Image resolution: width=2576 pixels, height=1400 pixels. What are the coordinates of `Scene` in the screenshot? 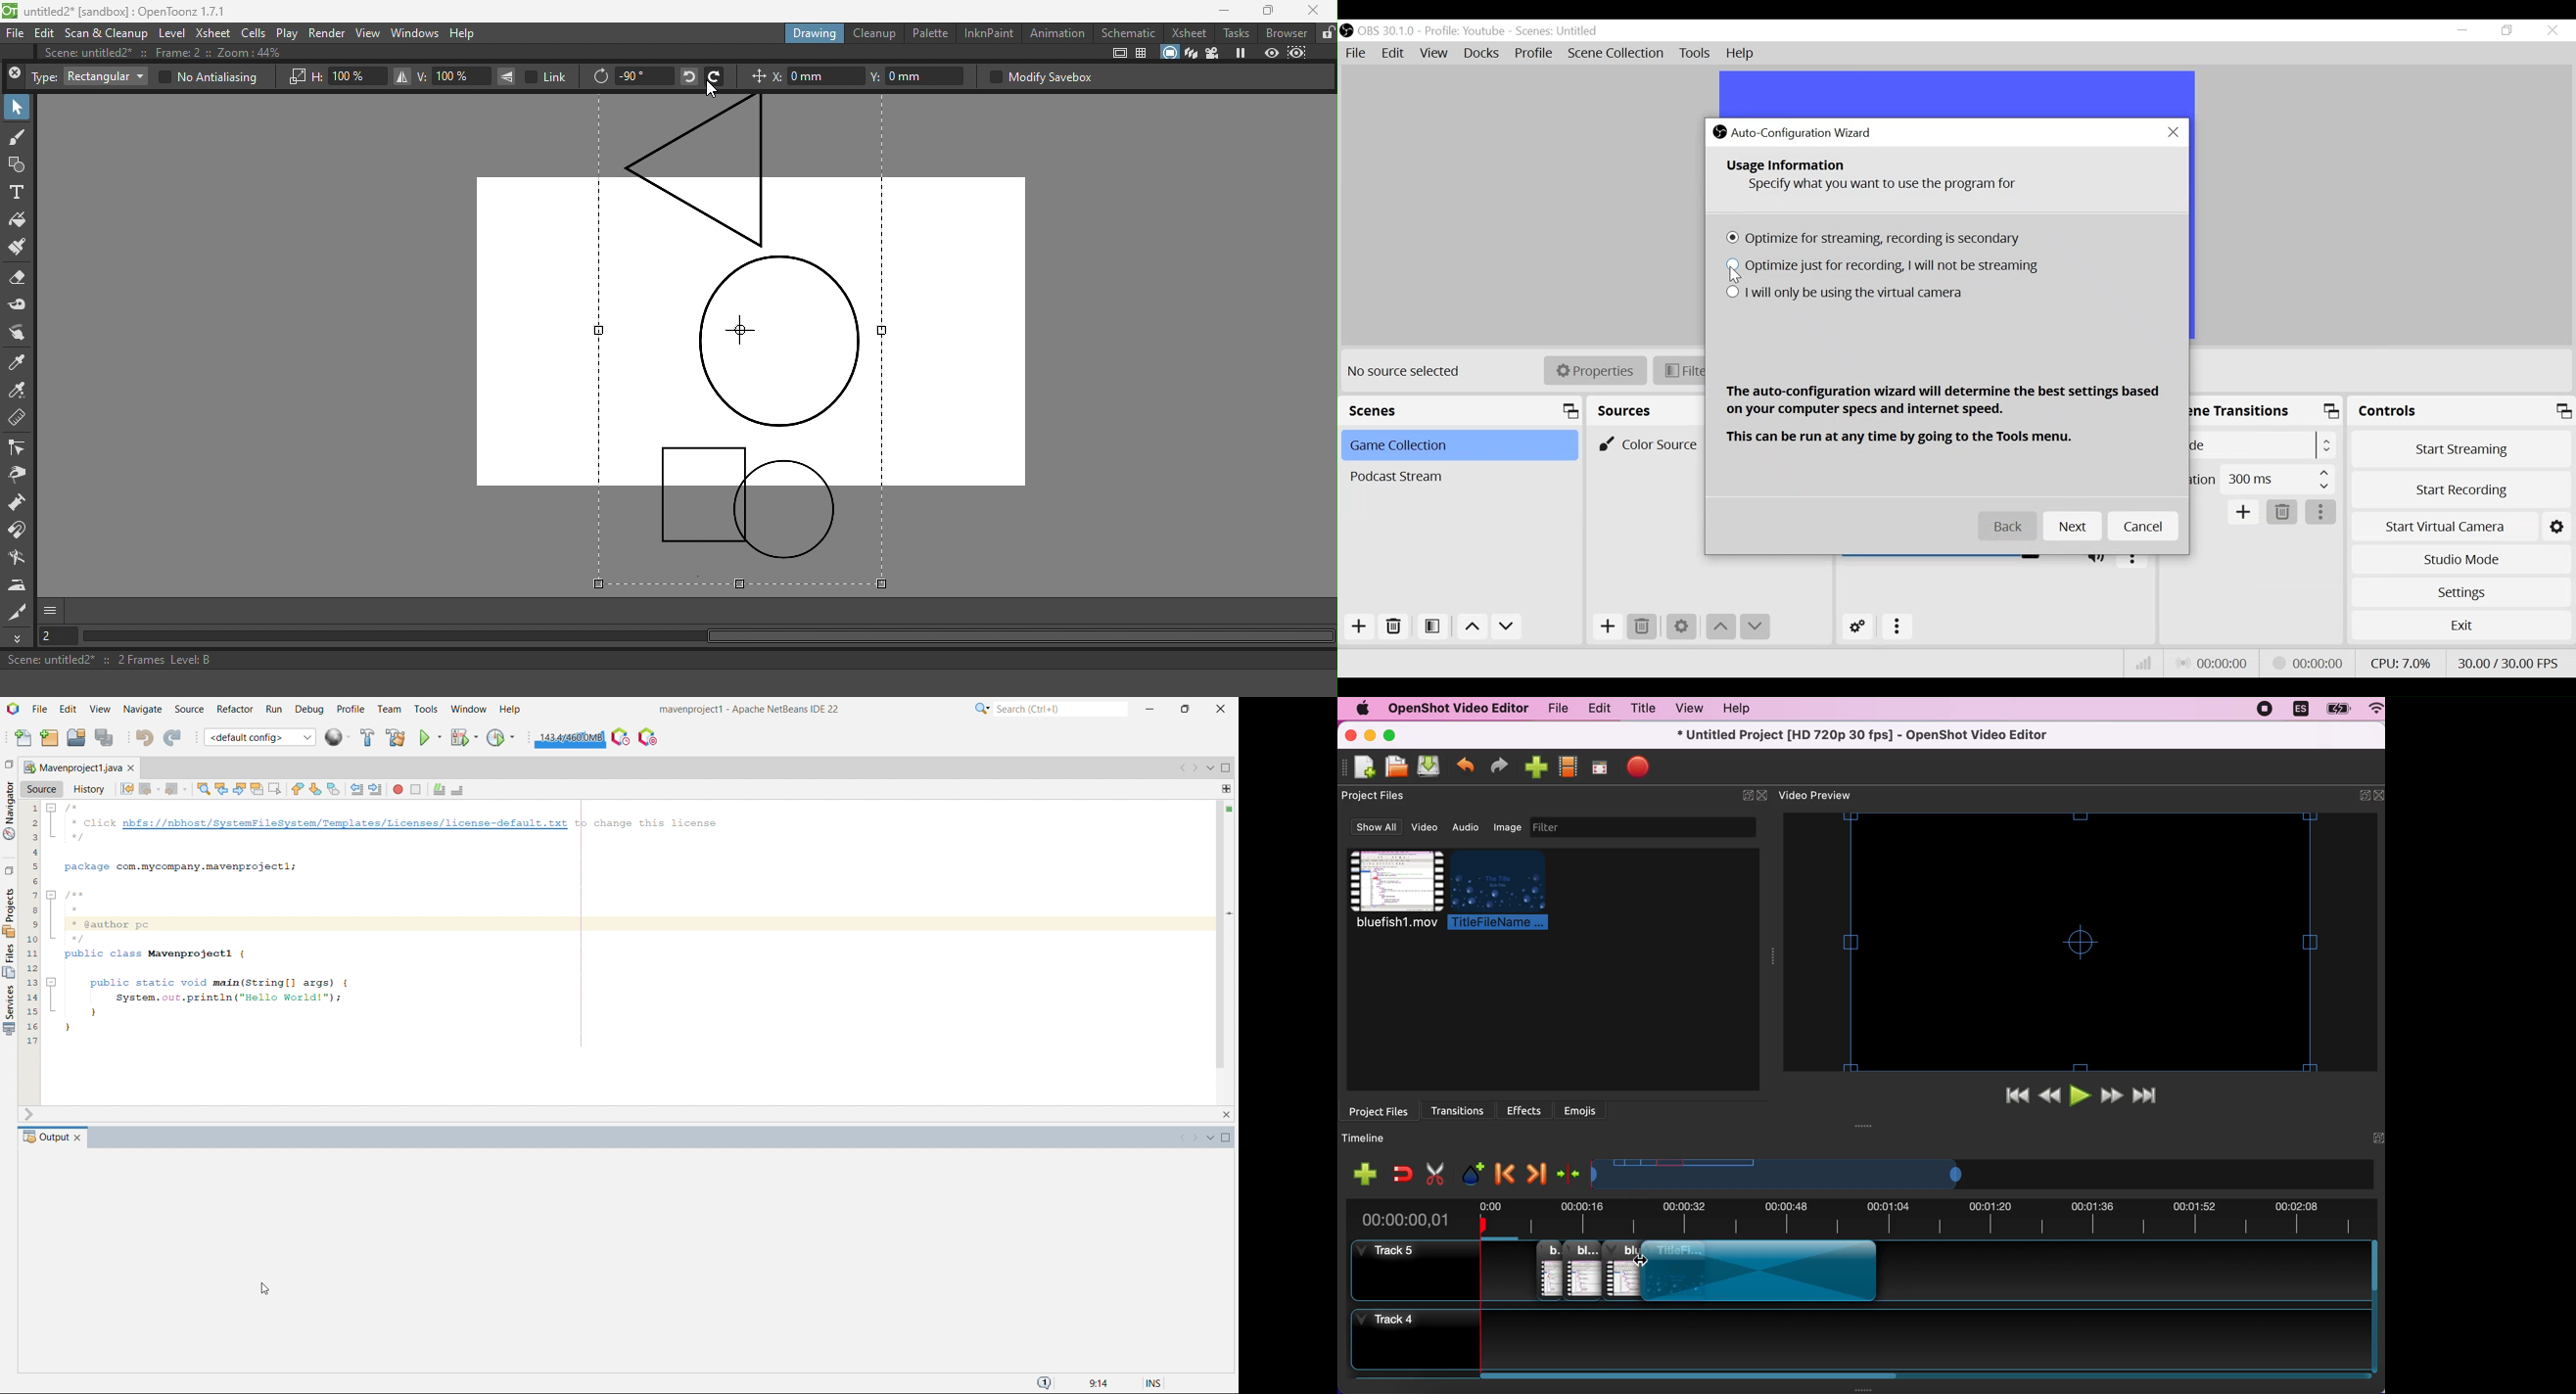 It's located at (1458, 447).